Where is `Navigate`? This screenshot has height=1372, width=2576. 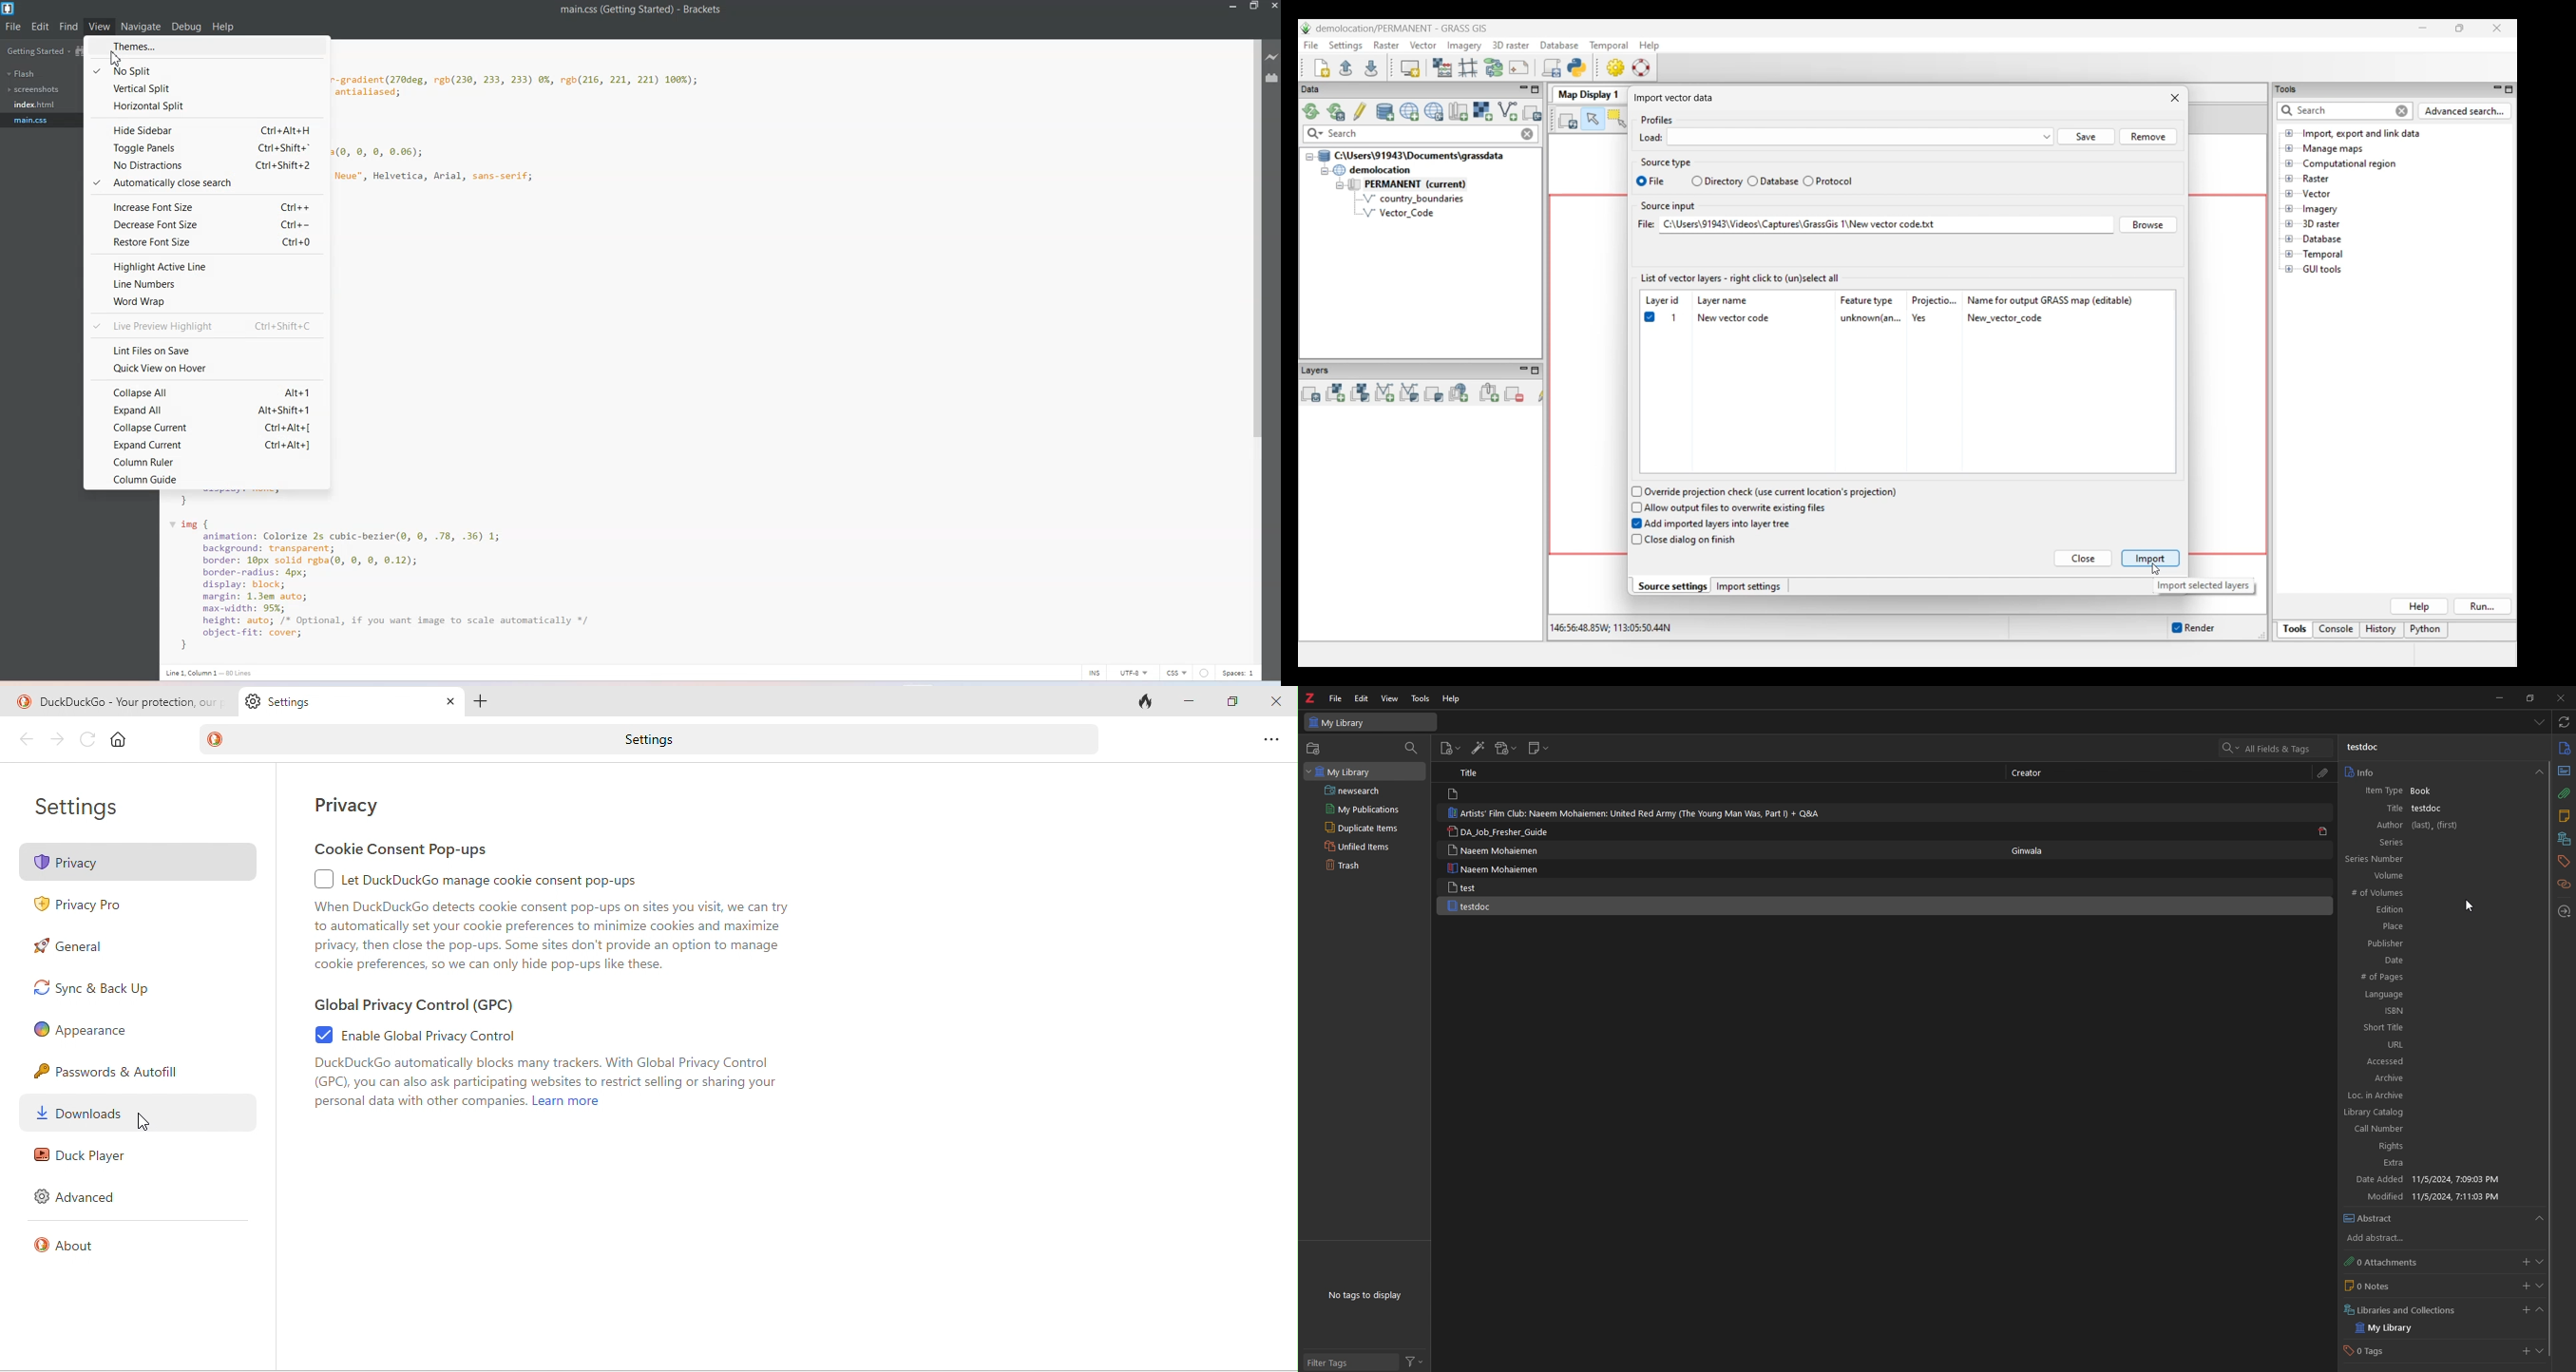 Navigate is located at coordinates (141, 27).